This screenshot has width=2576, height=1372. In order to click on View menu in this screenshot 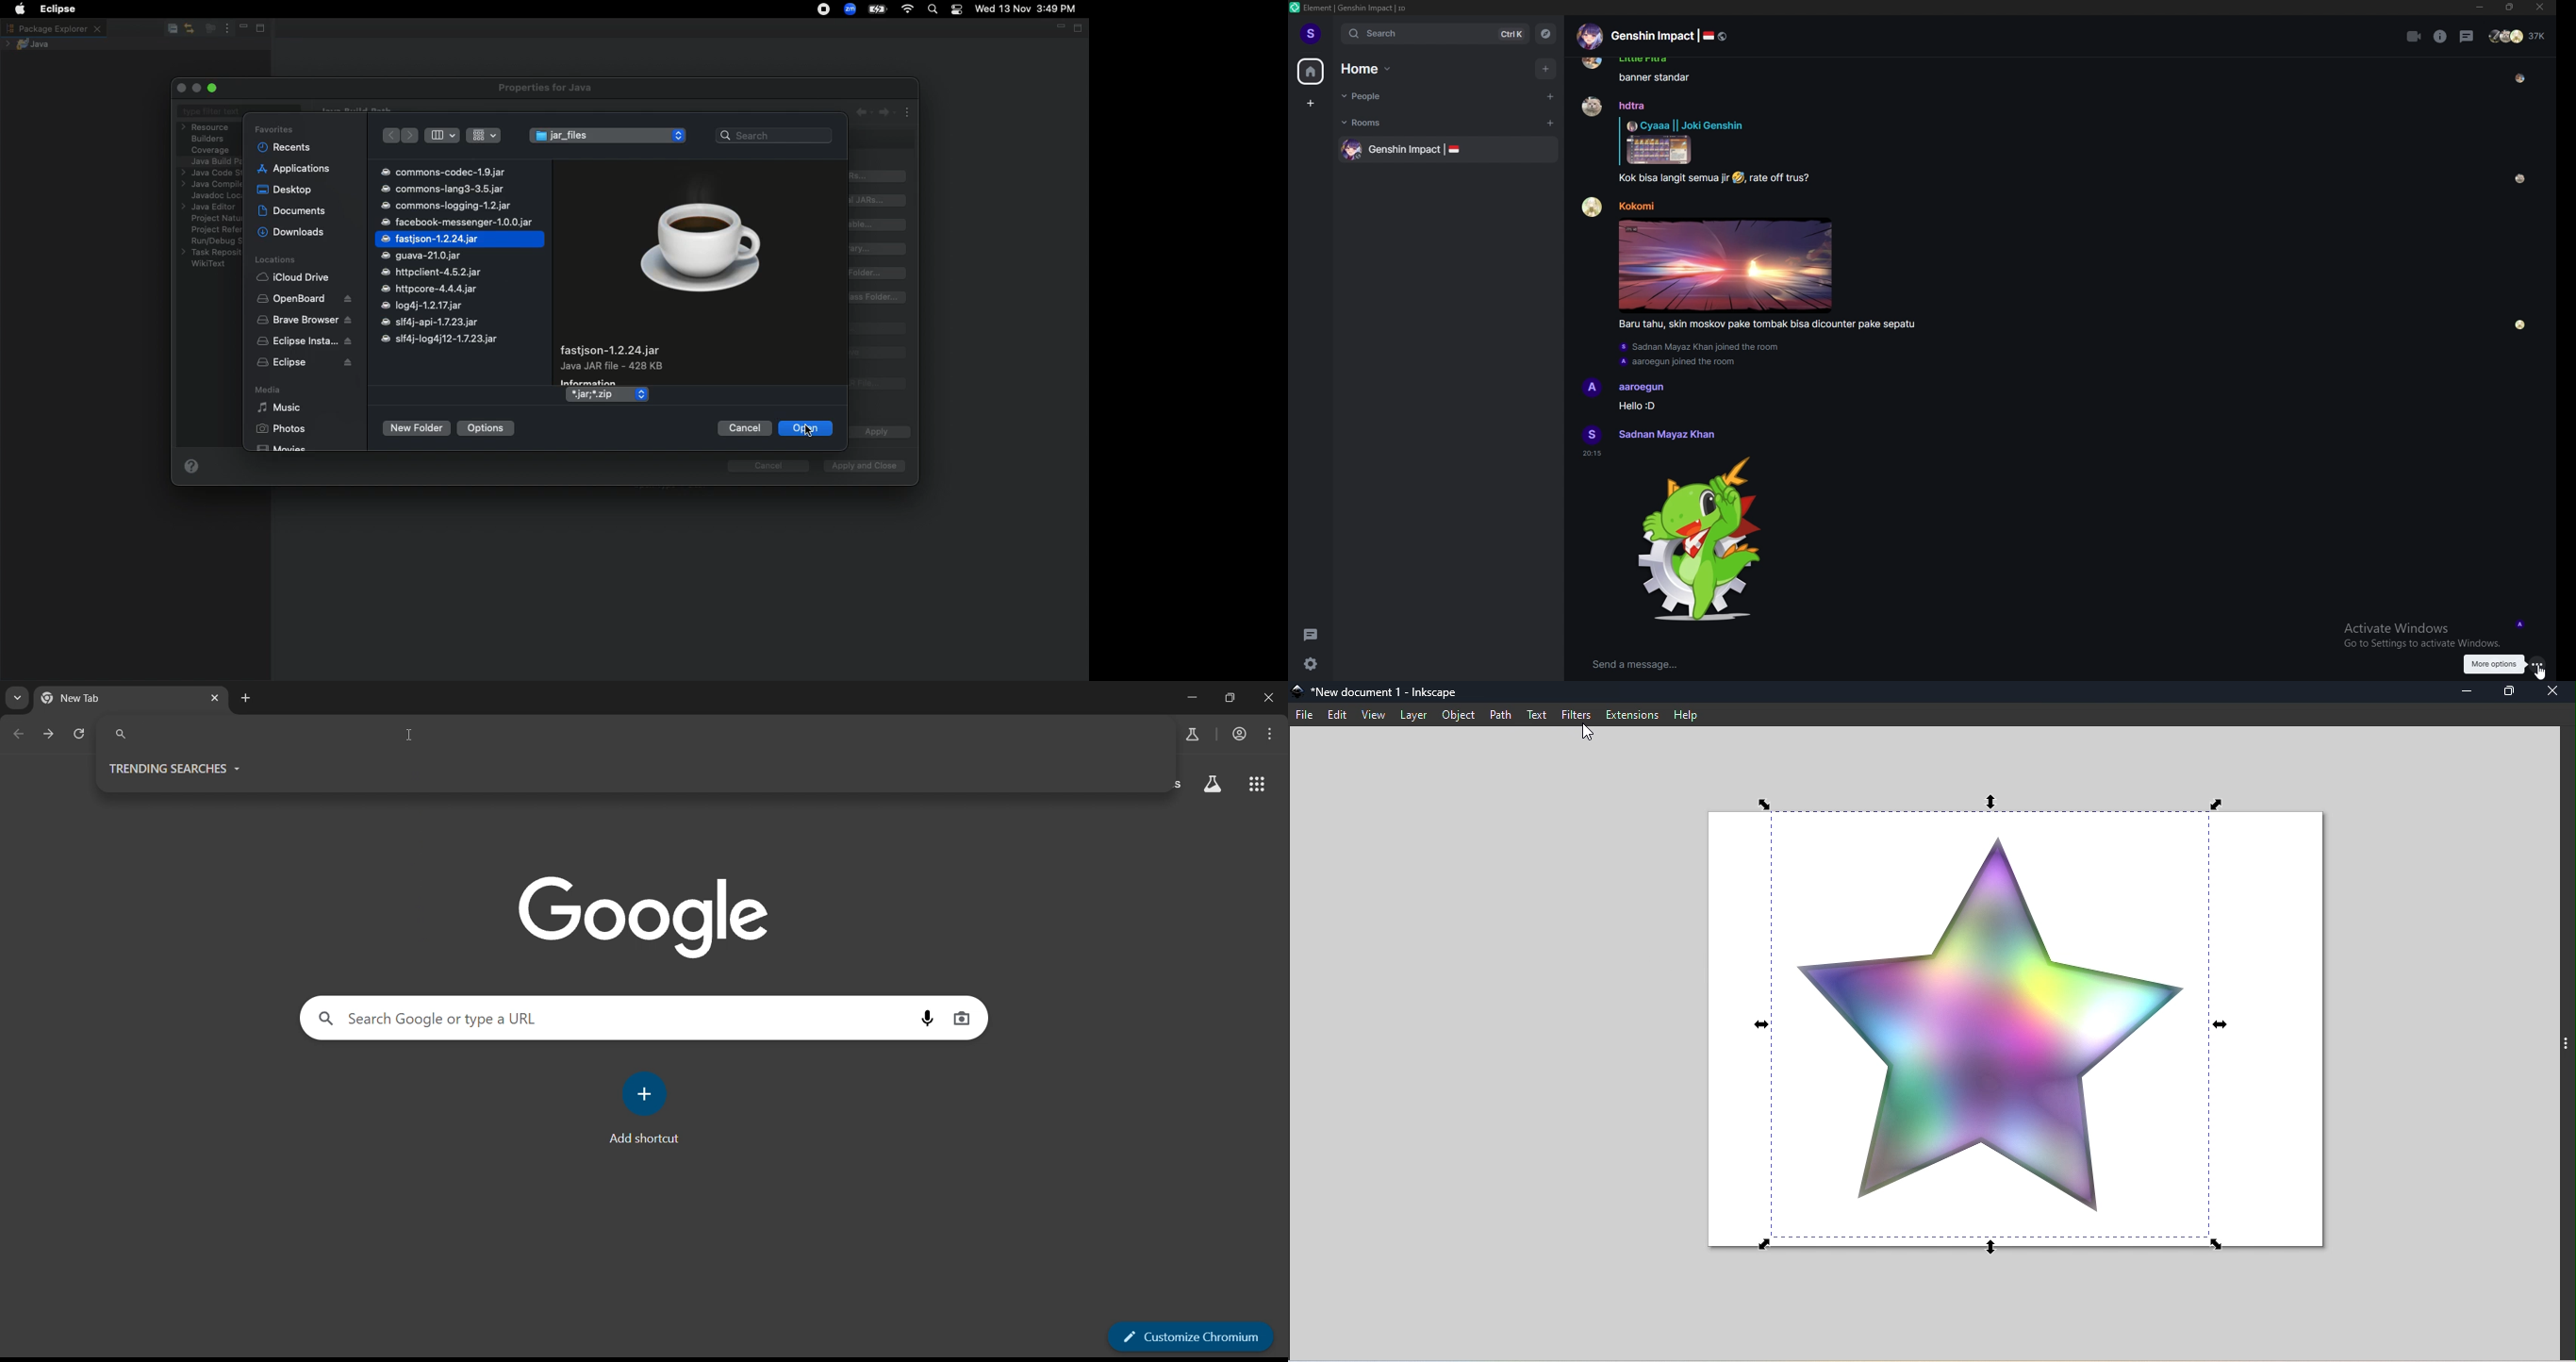, I will do `click(225, 29)`.